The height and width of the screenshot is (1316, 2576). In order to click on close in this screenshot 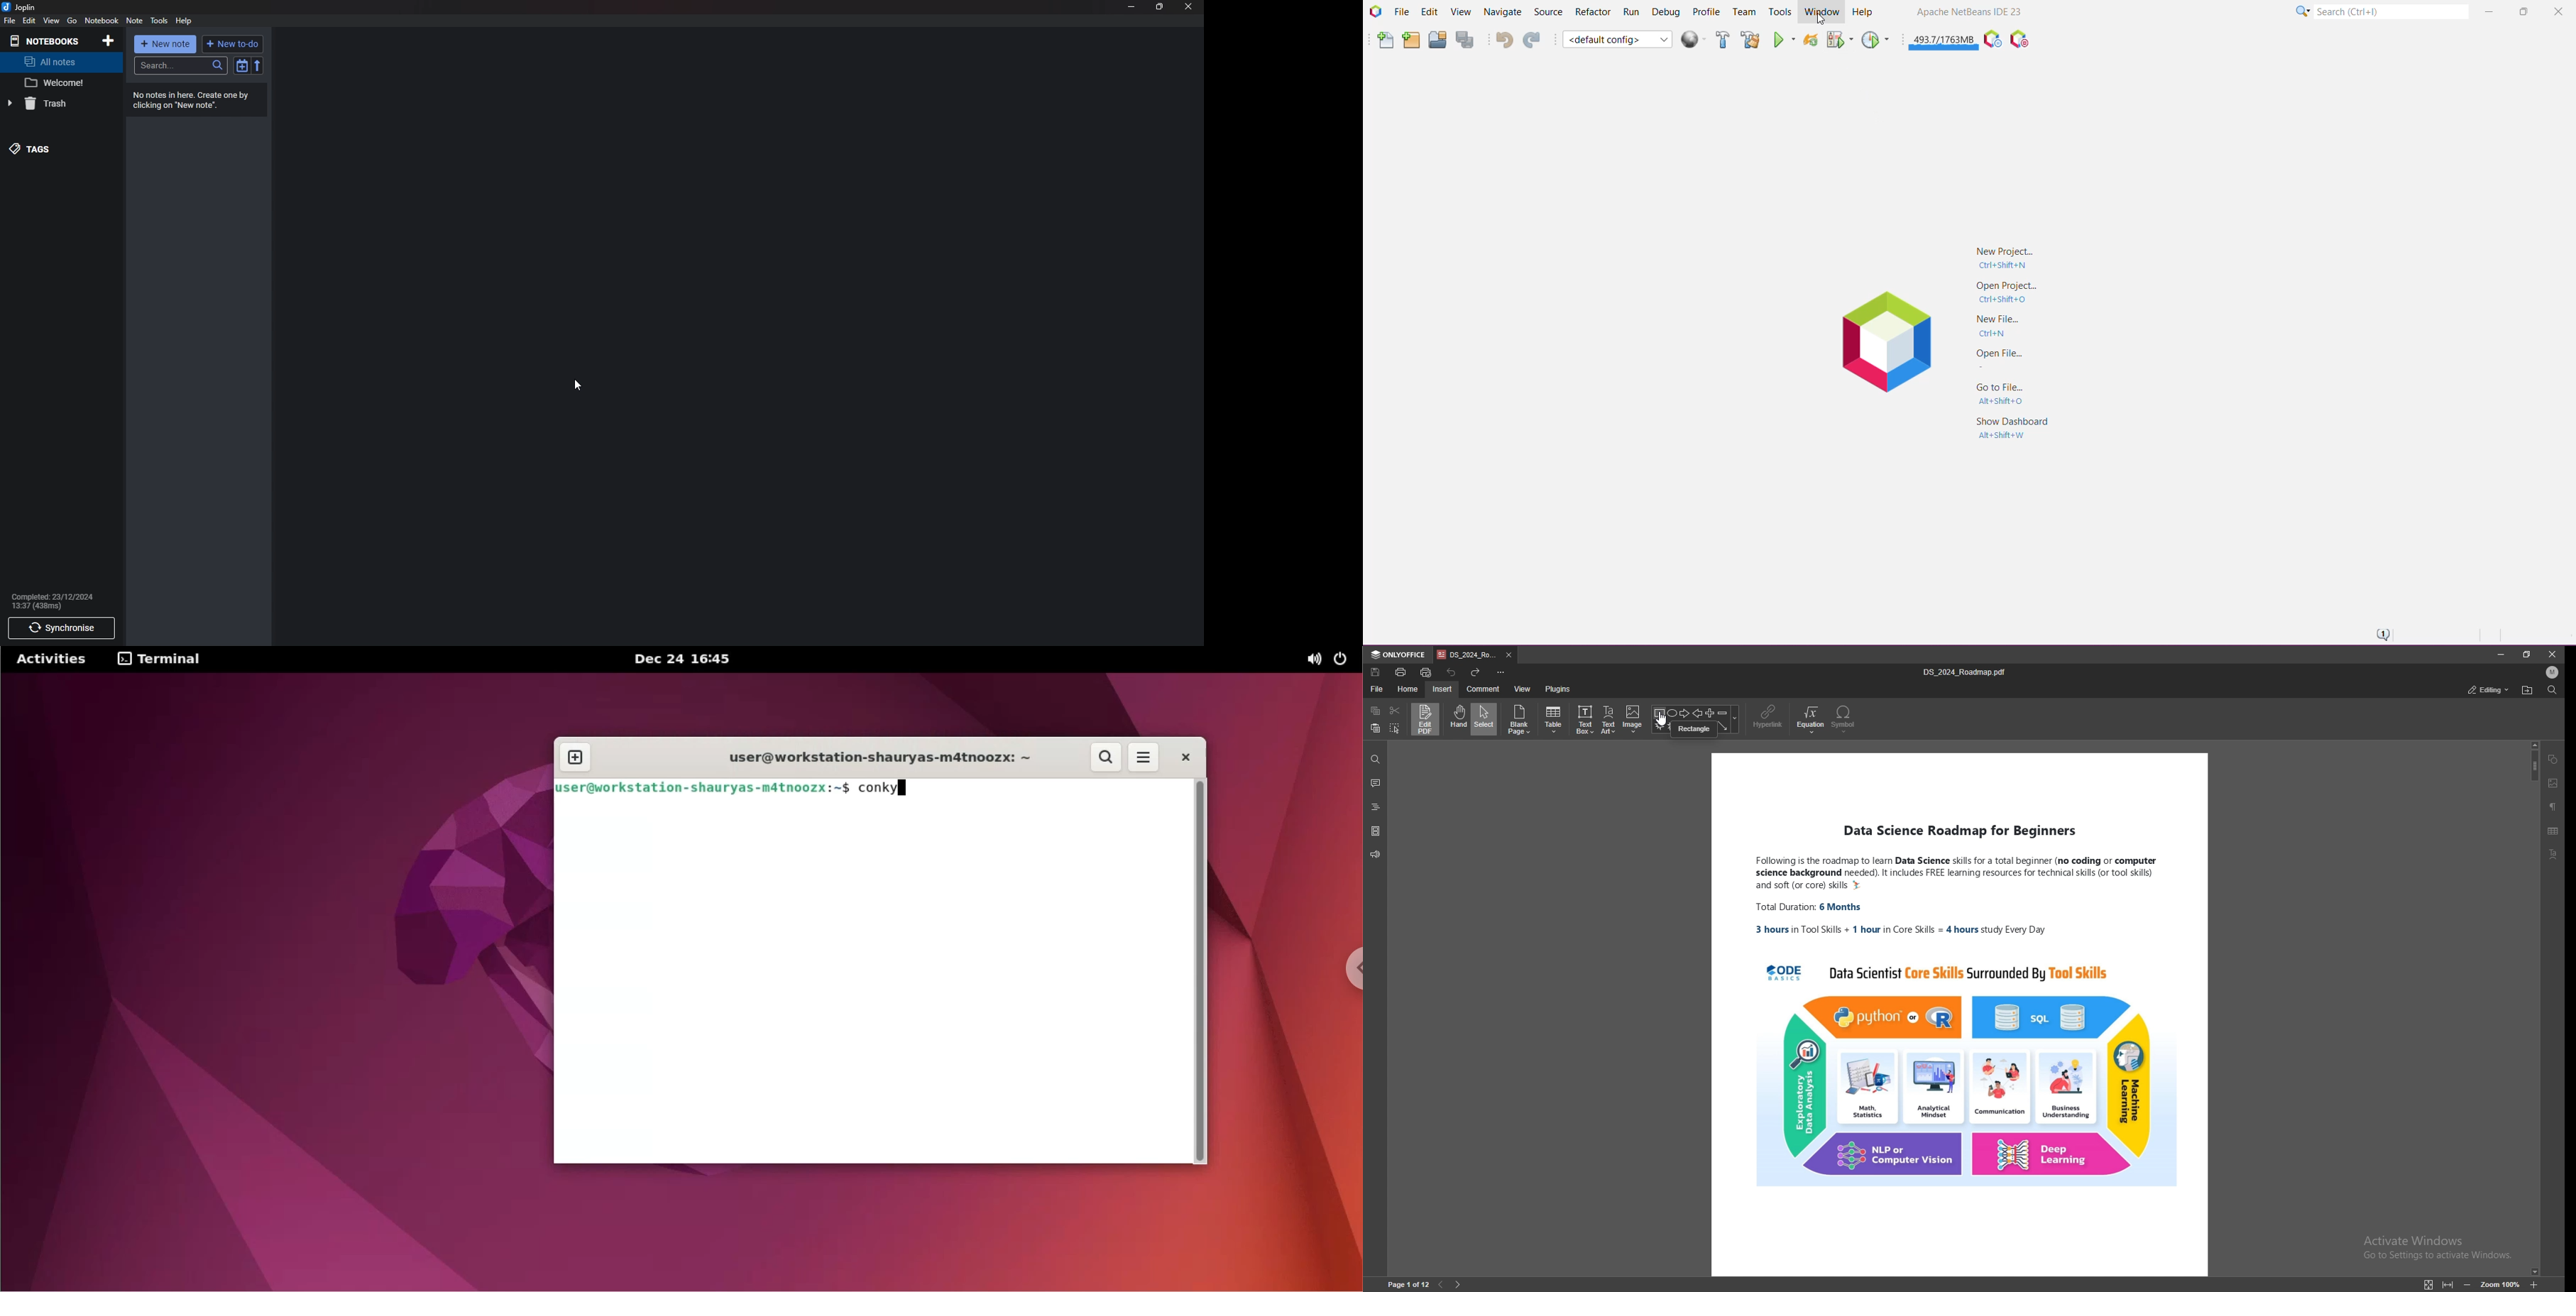, I will do `click(1188, 6)`.